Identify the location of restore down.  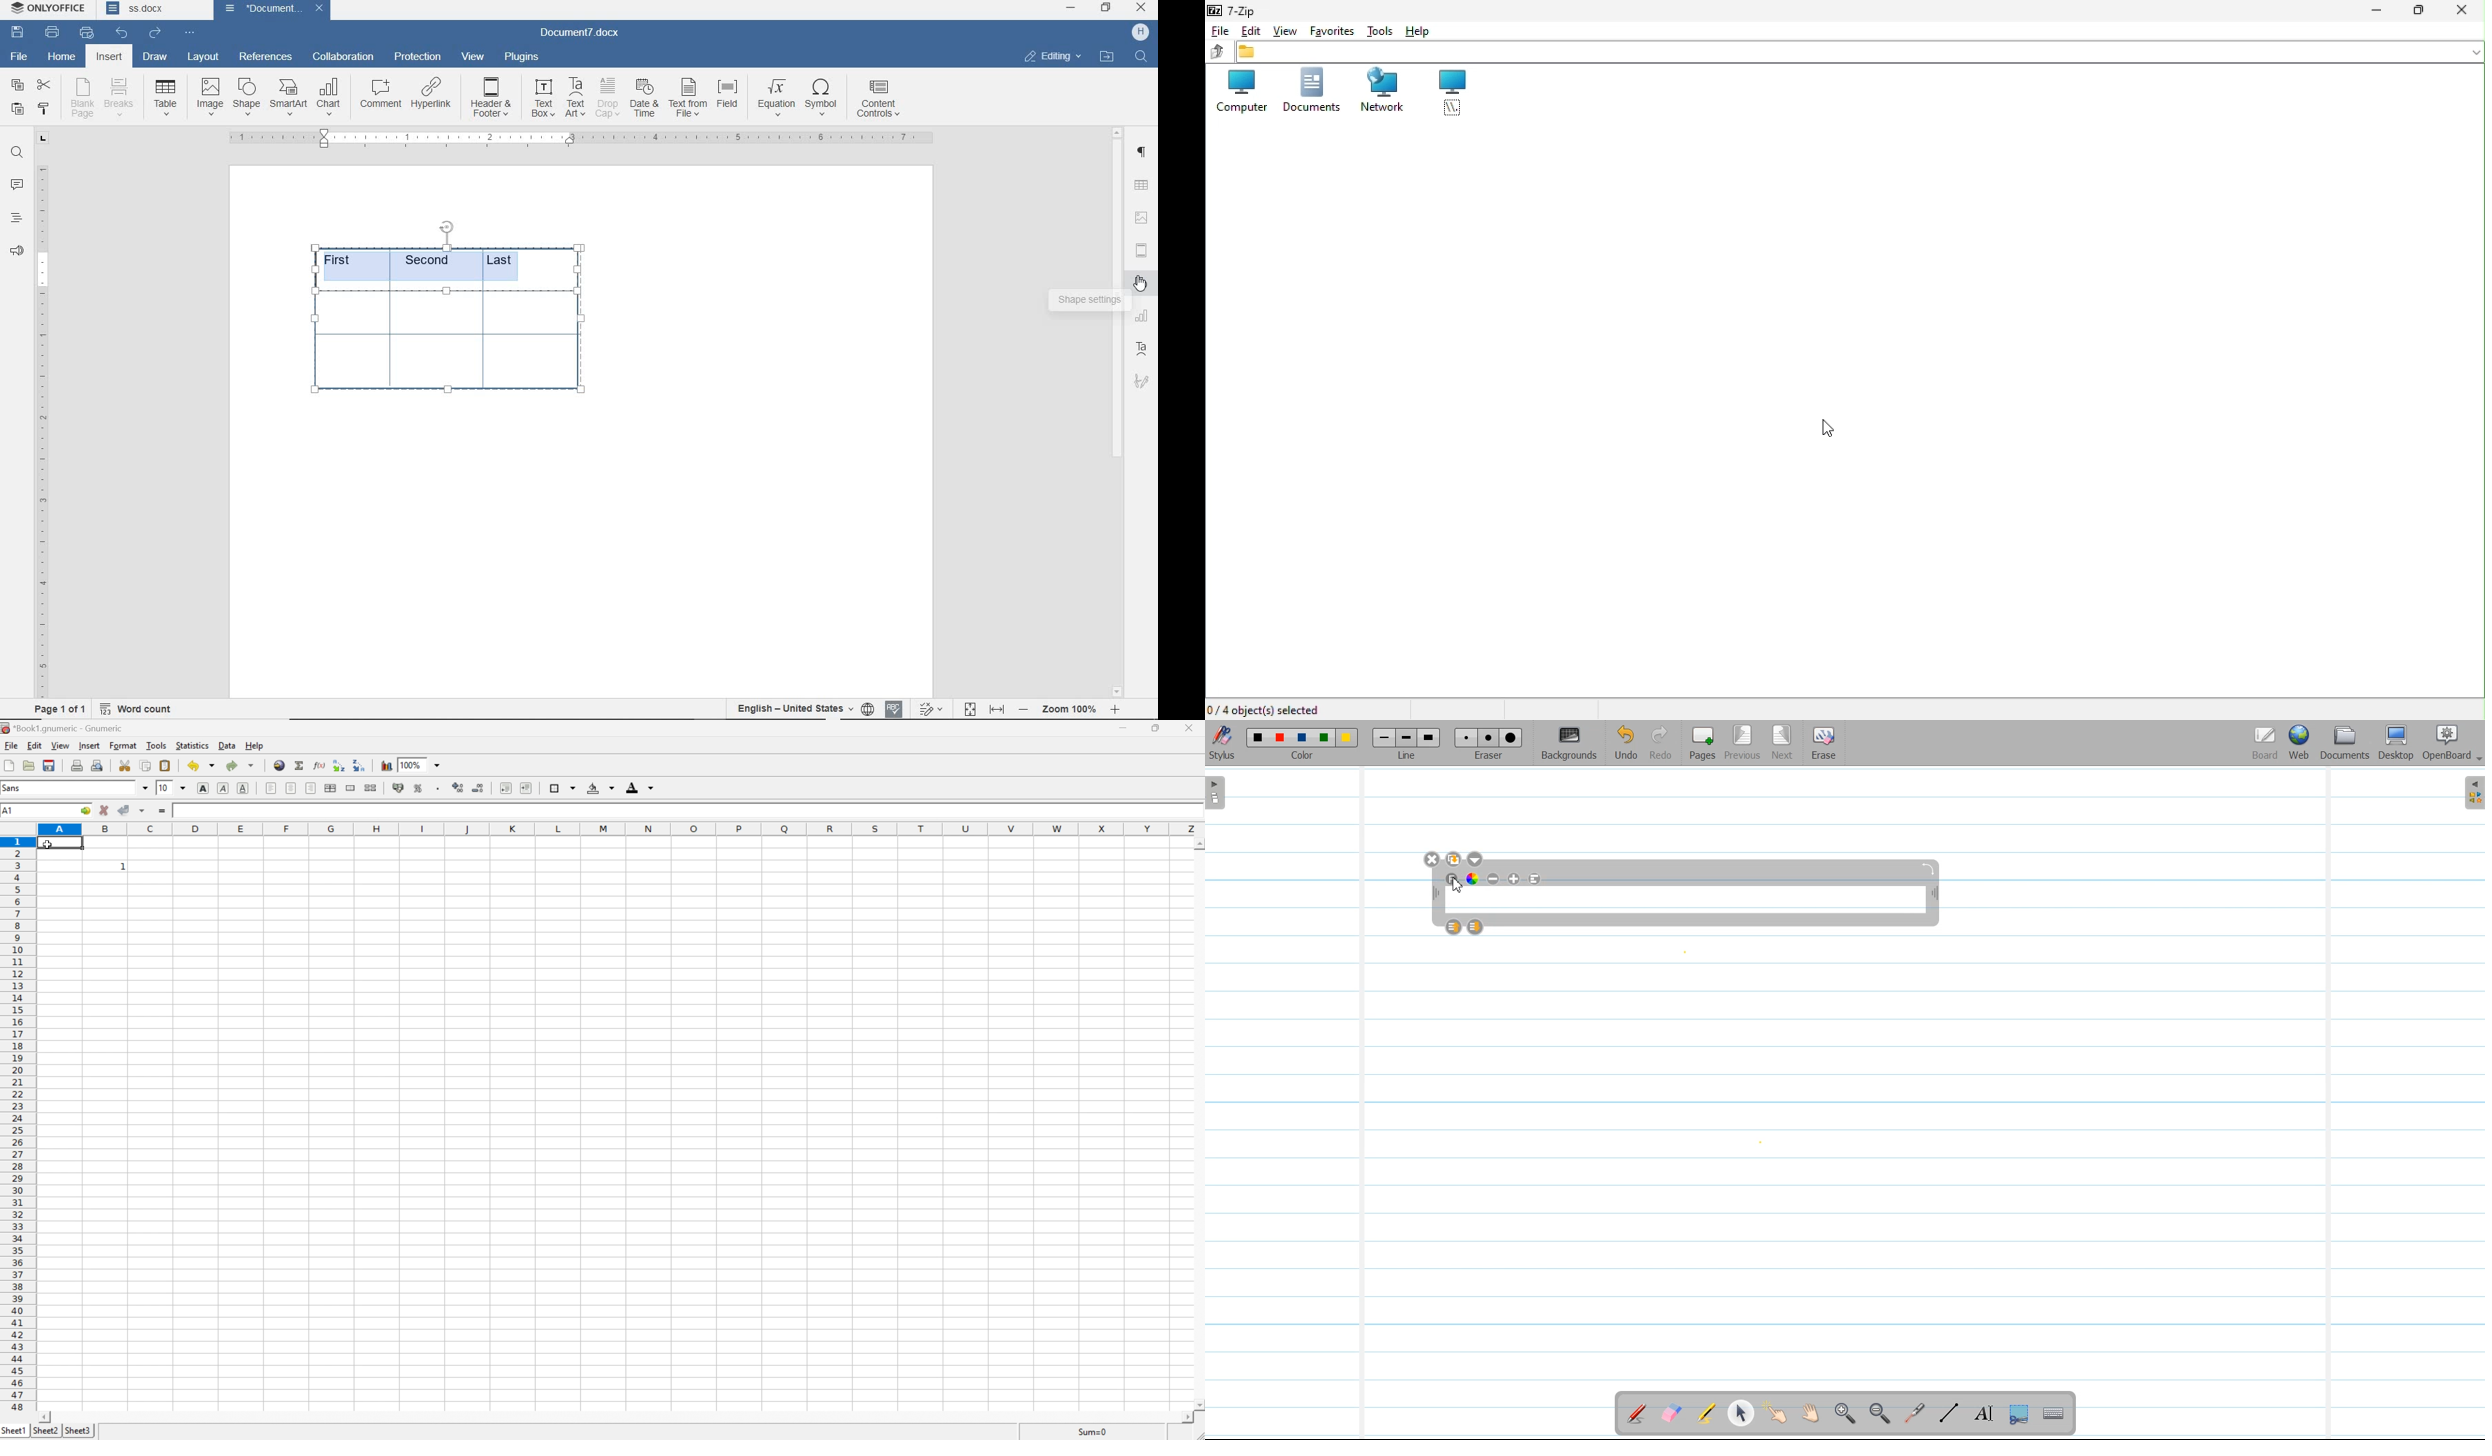
(1155, 728).